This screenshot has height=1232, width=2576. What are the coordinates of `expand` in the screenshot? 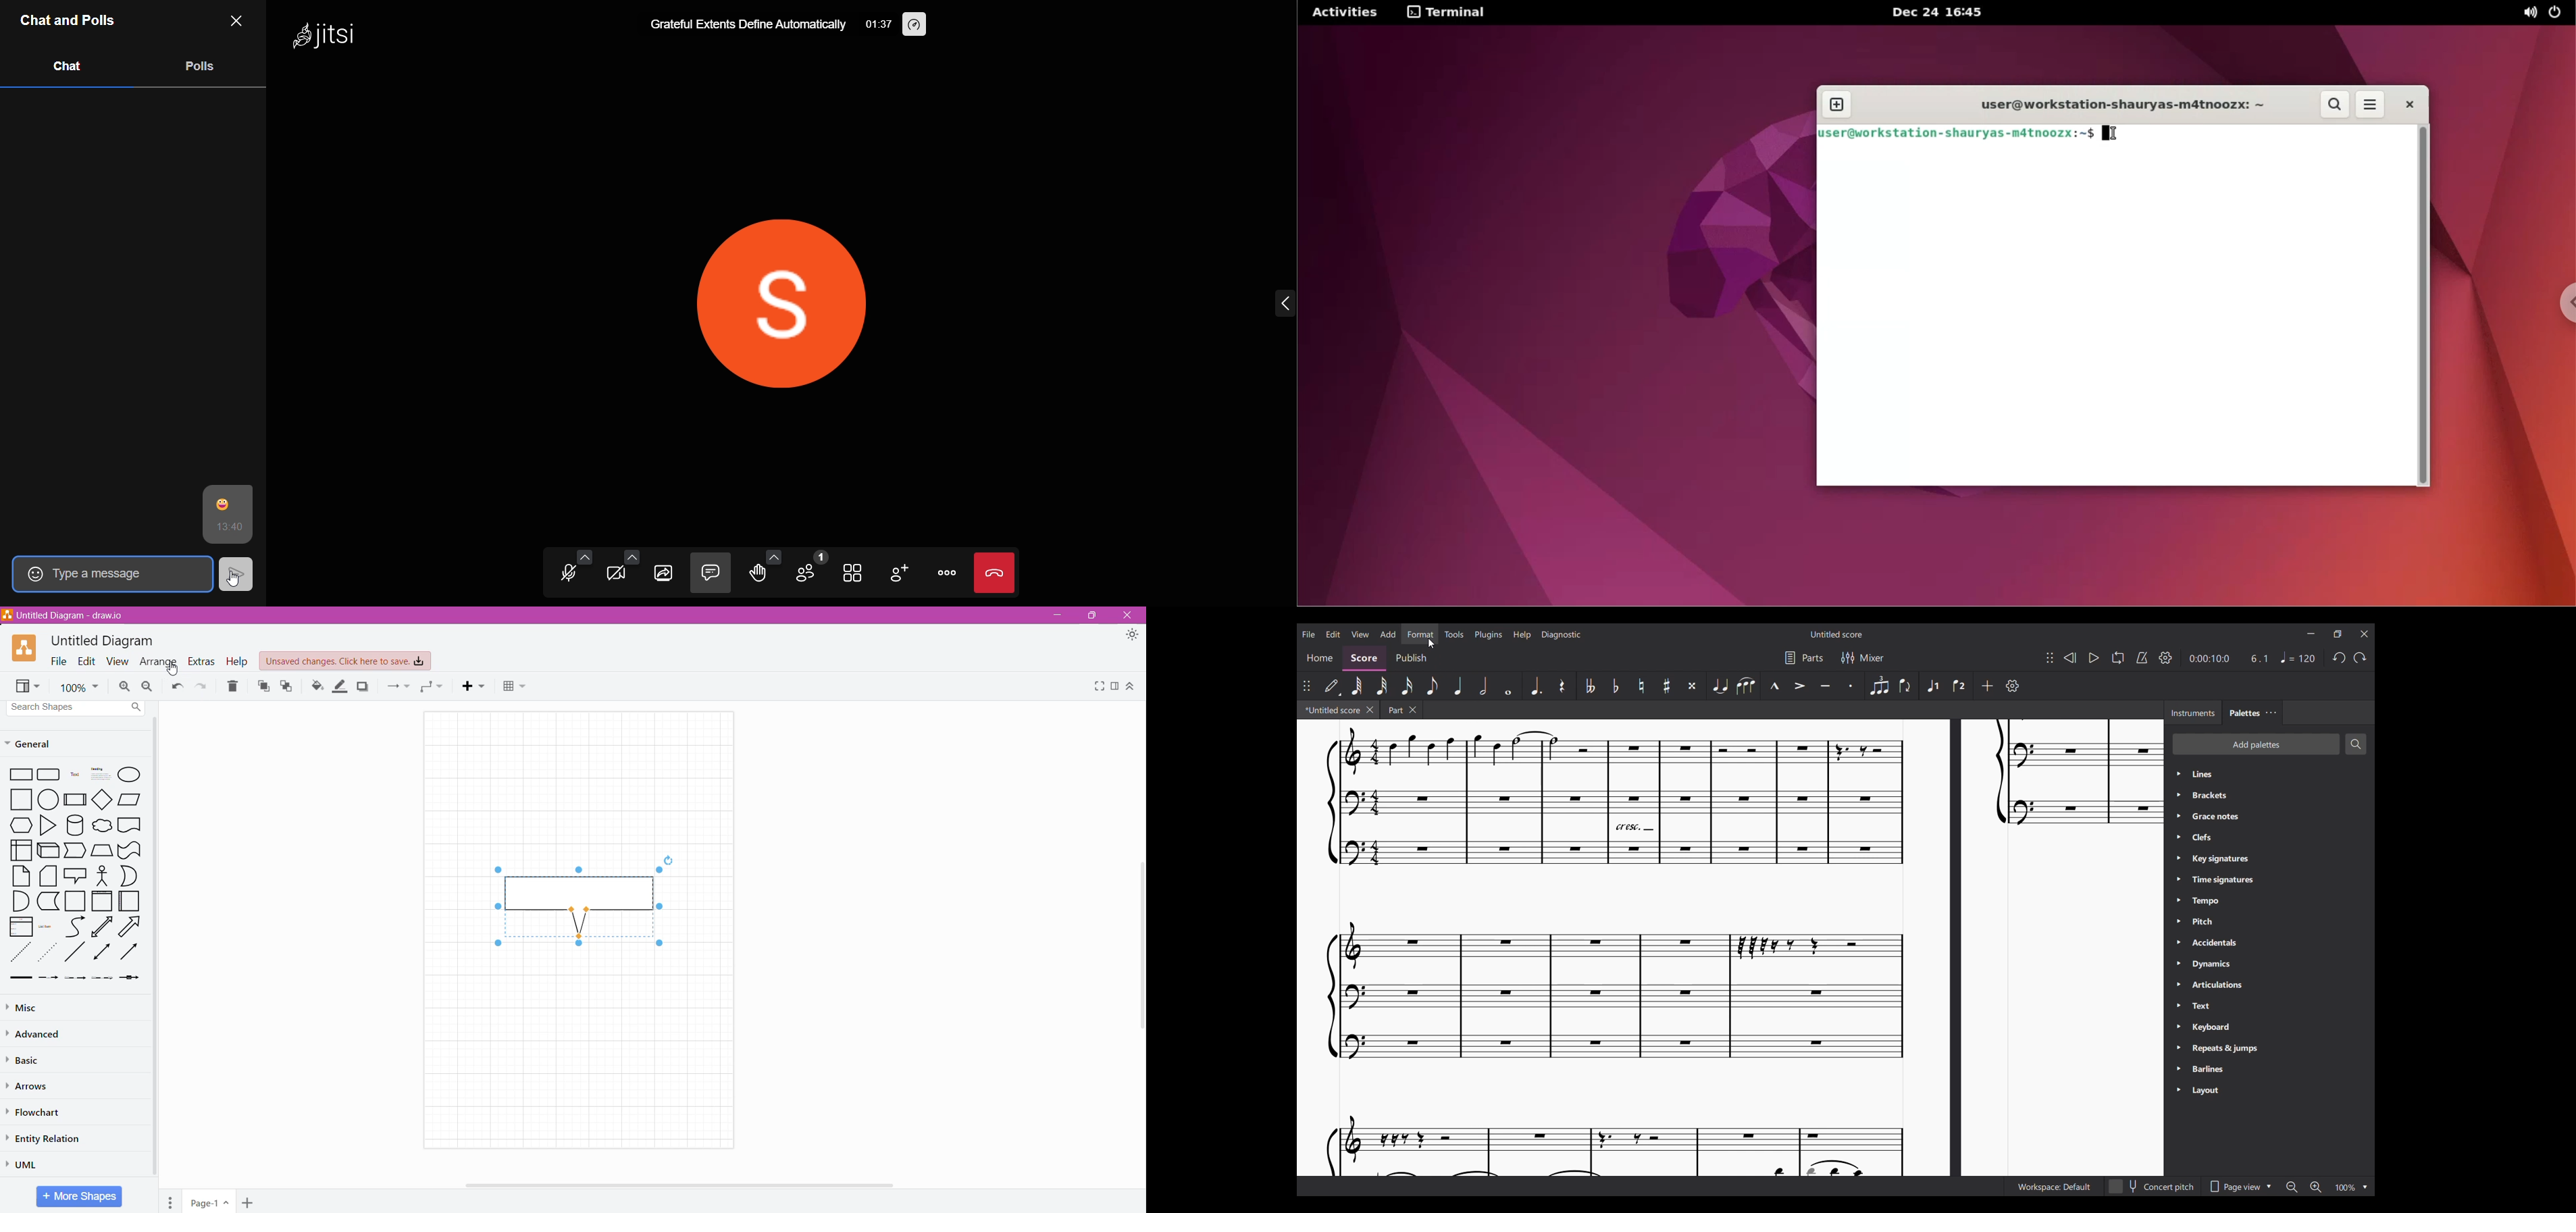 It's located at (1262, 301).